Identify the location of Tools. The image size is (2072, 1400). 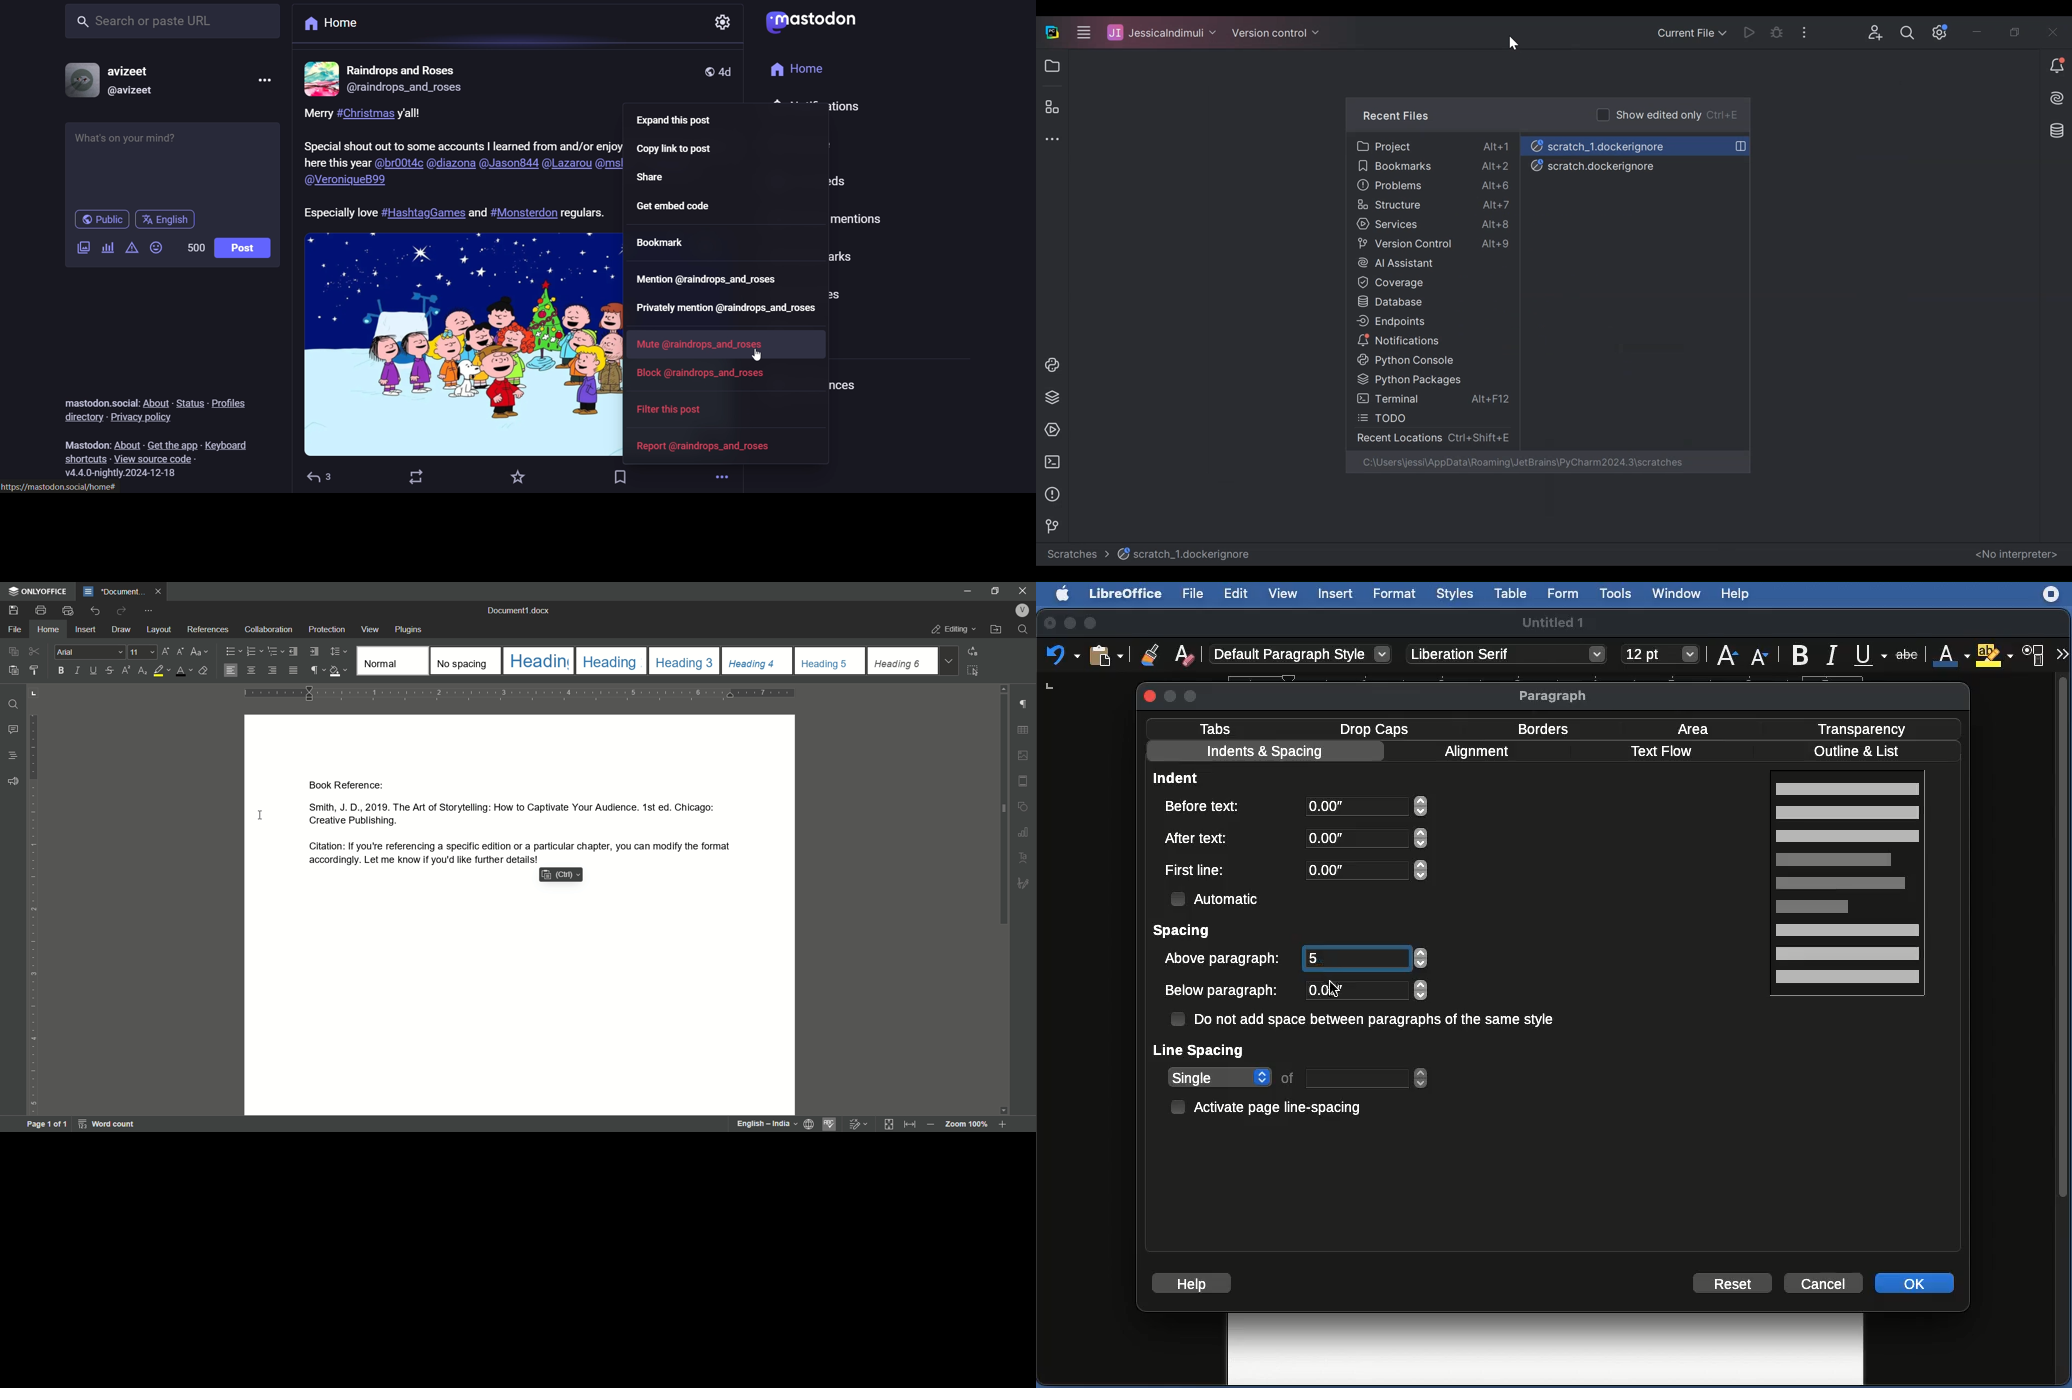
(1617, 594).